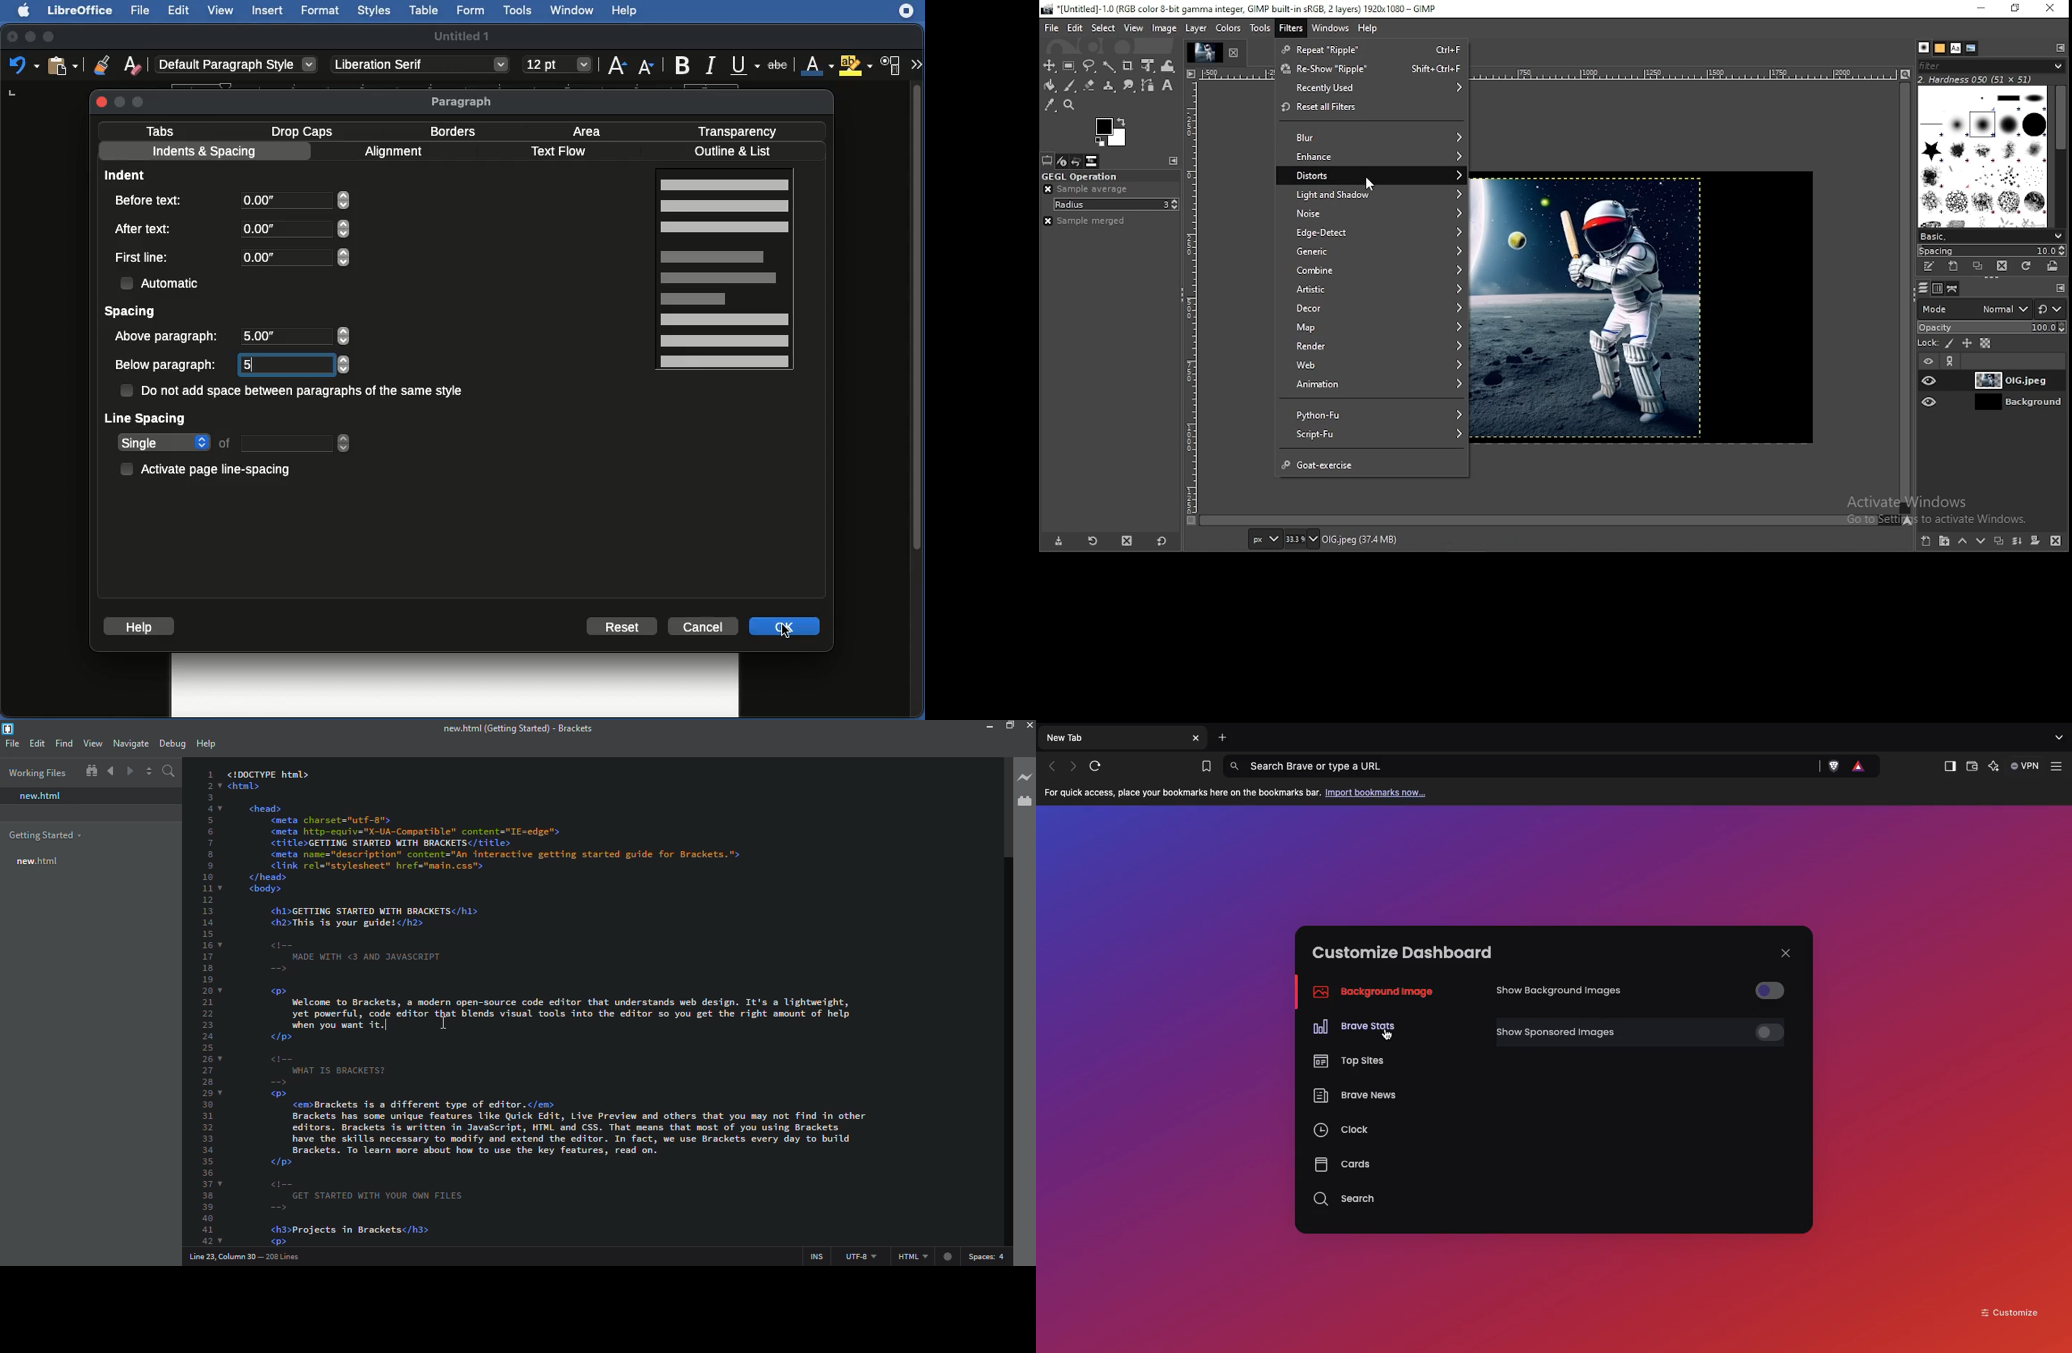  Describe the element at coordinates (1084, 222) in the screenshot. I see `sample merged` at that location.